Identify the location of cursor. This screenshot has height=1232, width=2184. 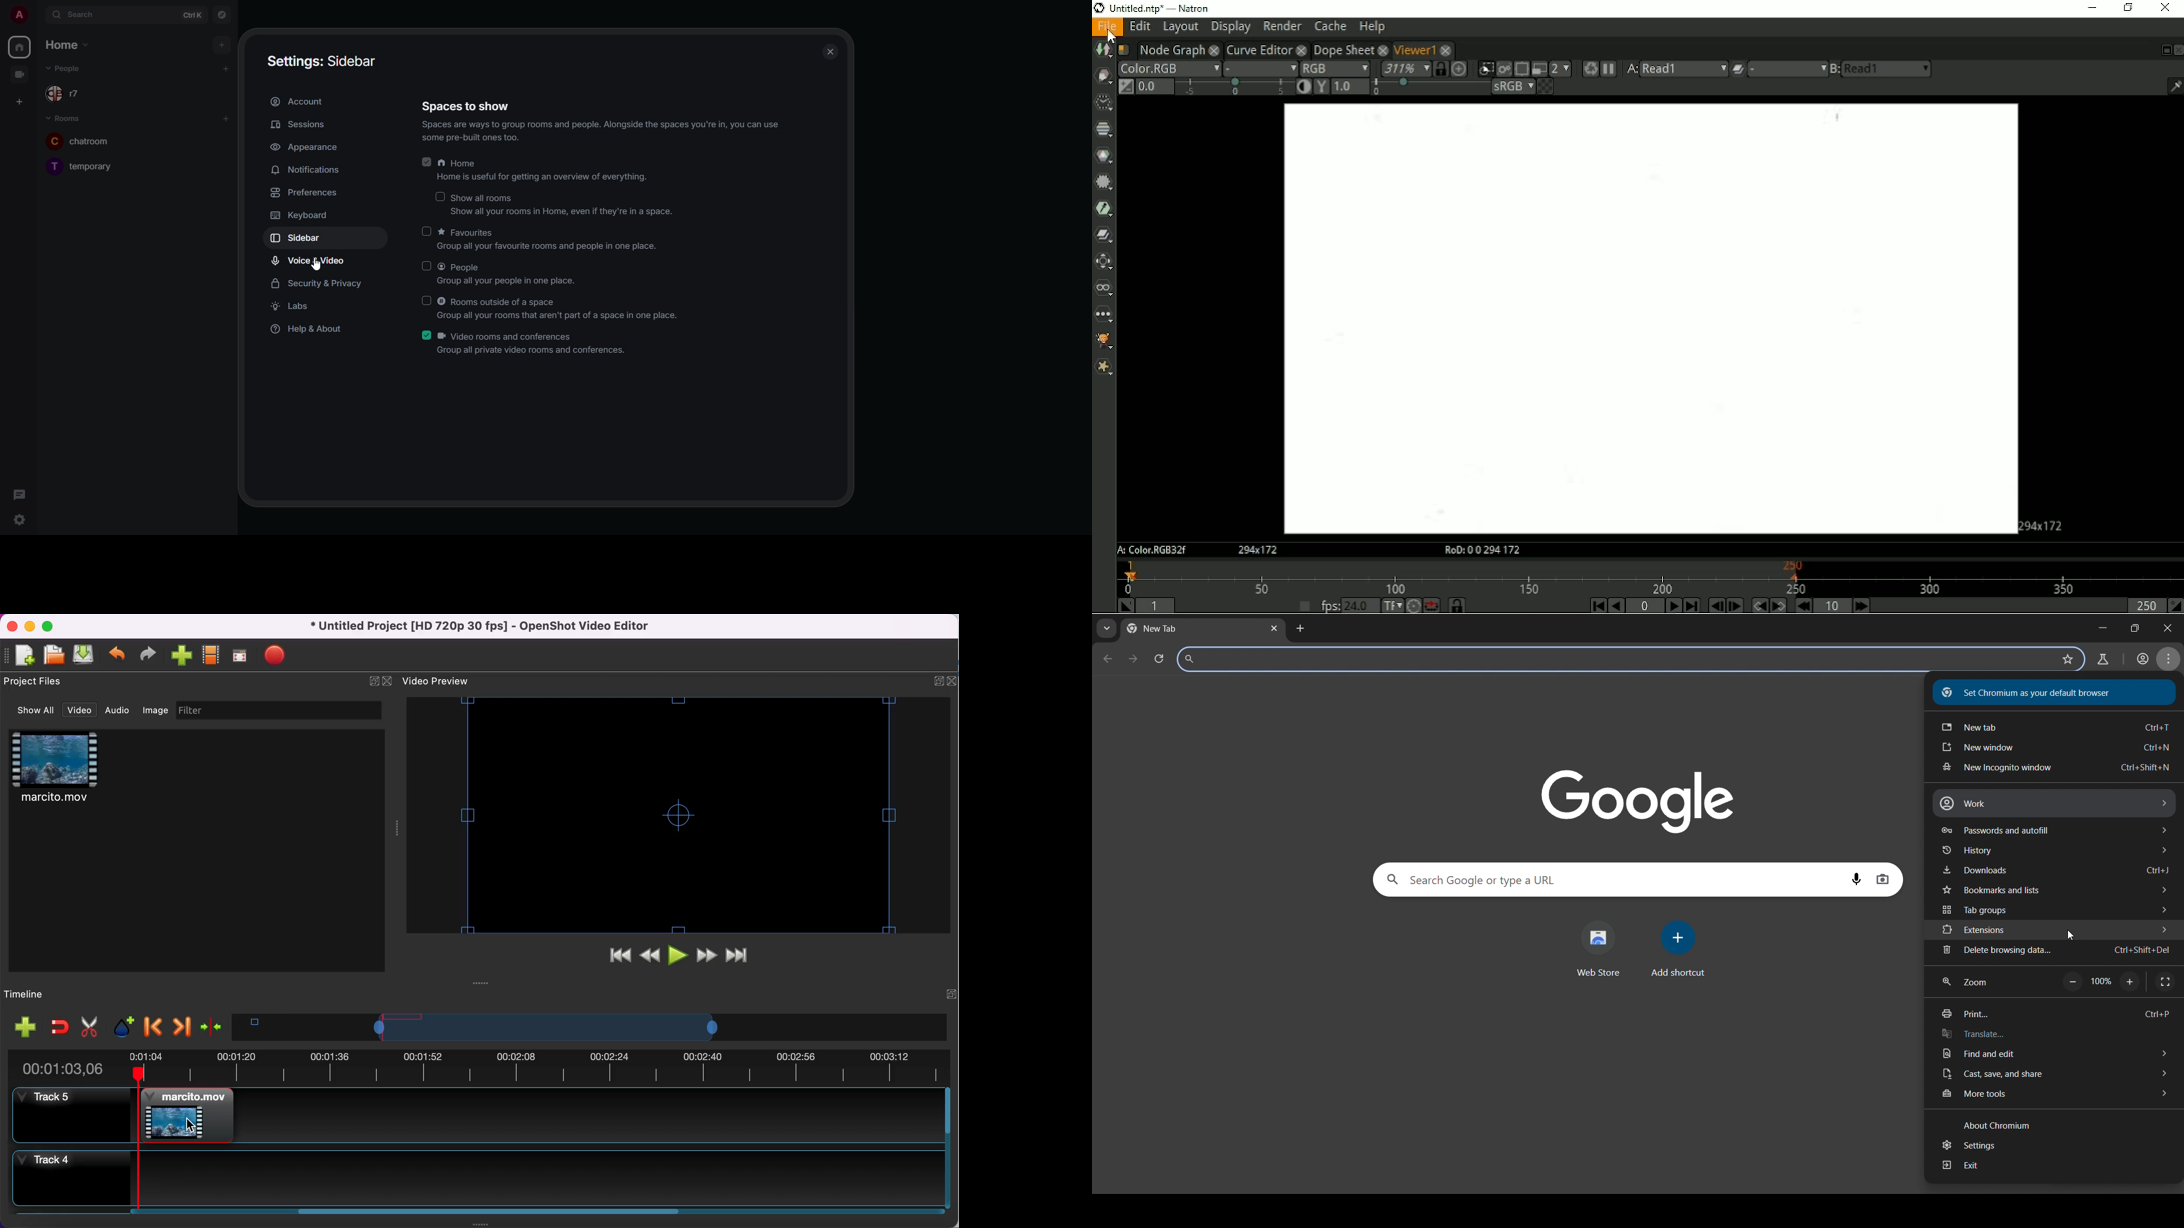
(316, 266).